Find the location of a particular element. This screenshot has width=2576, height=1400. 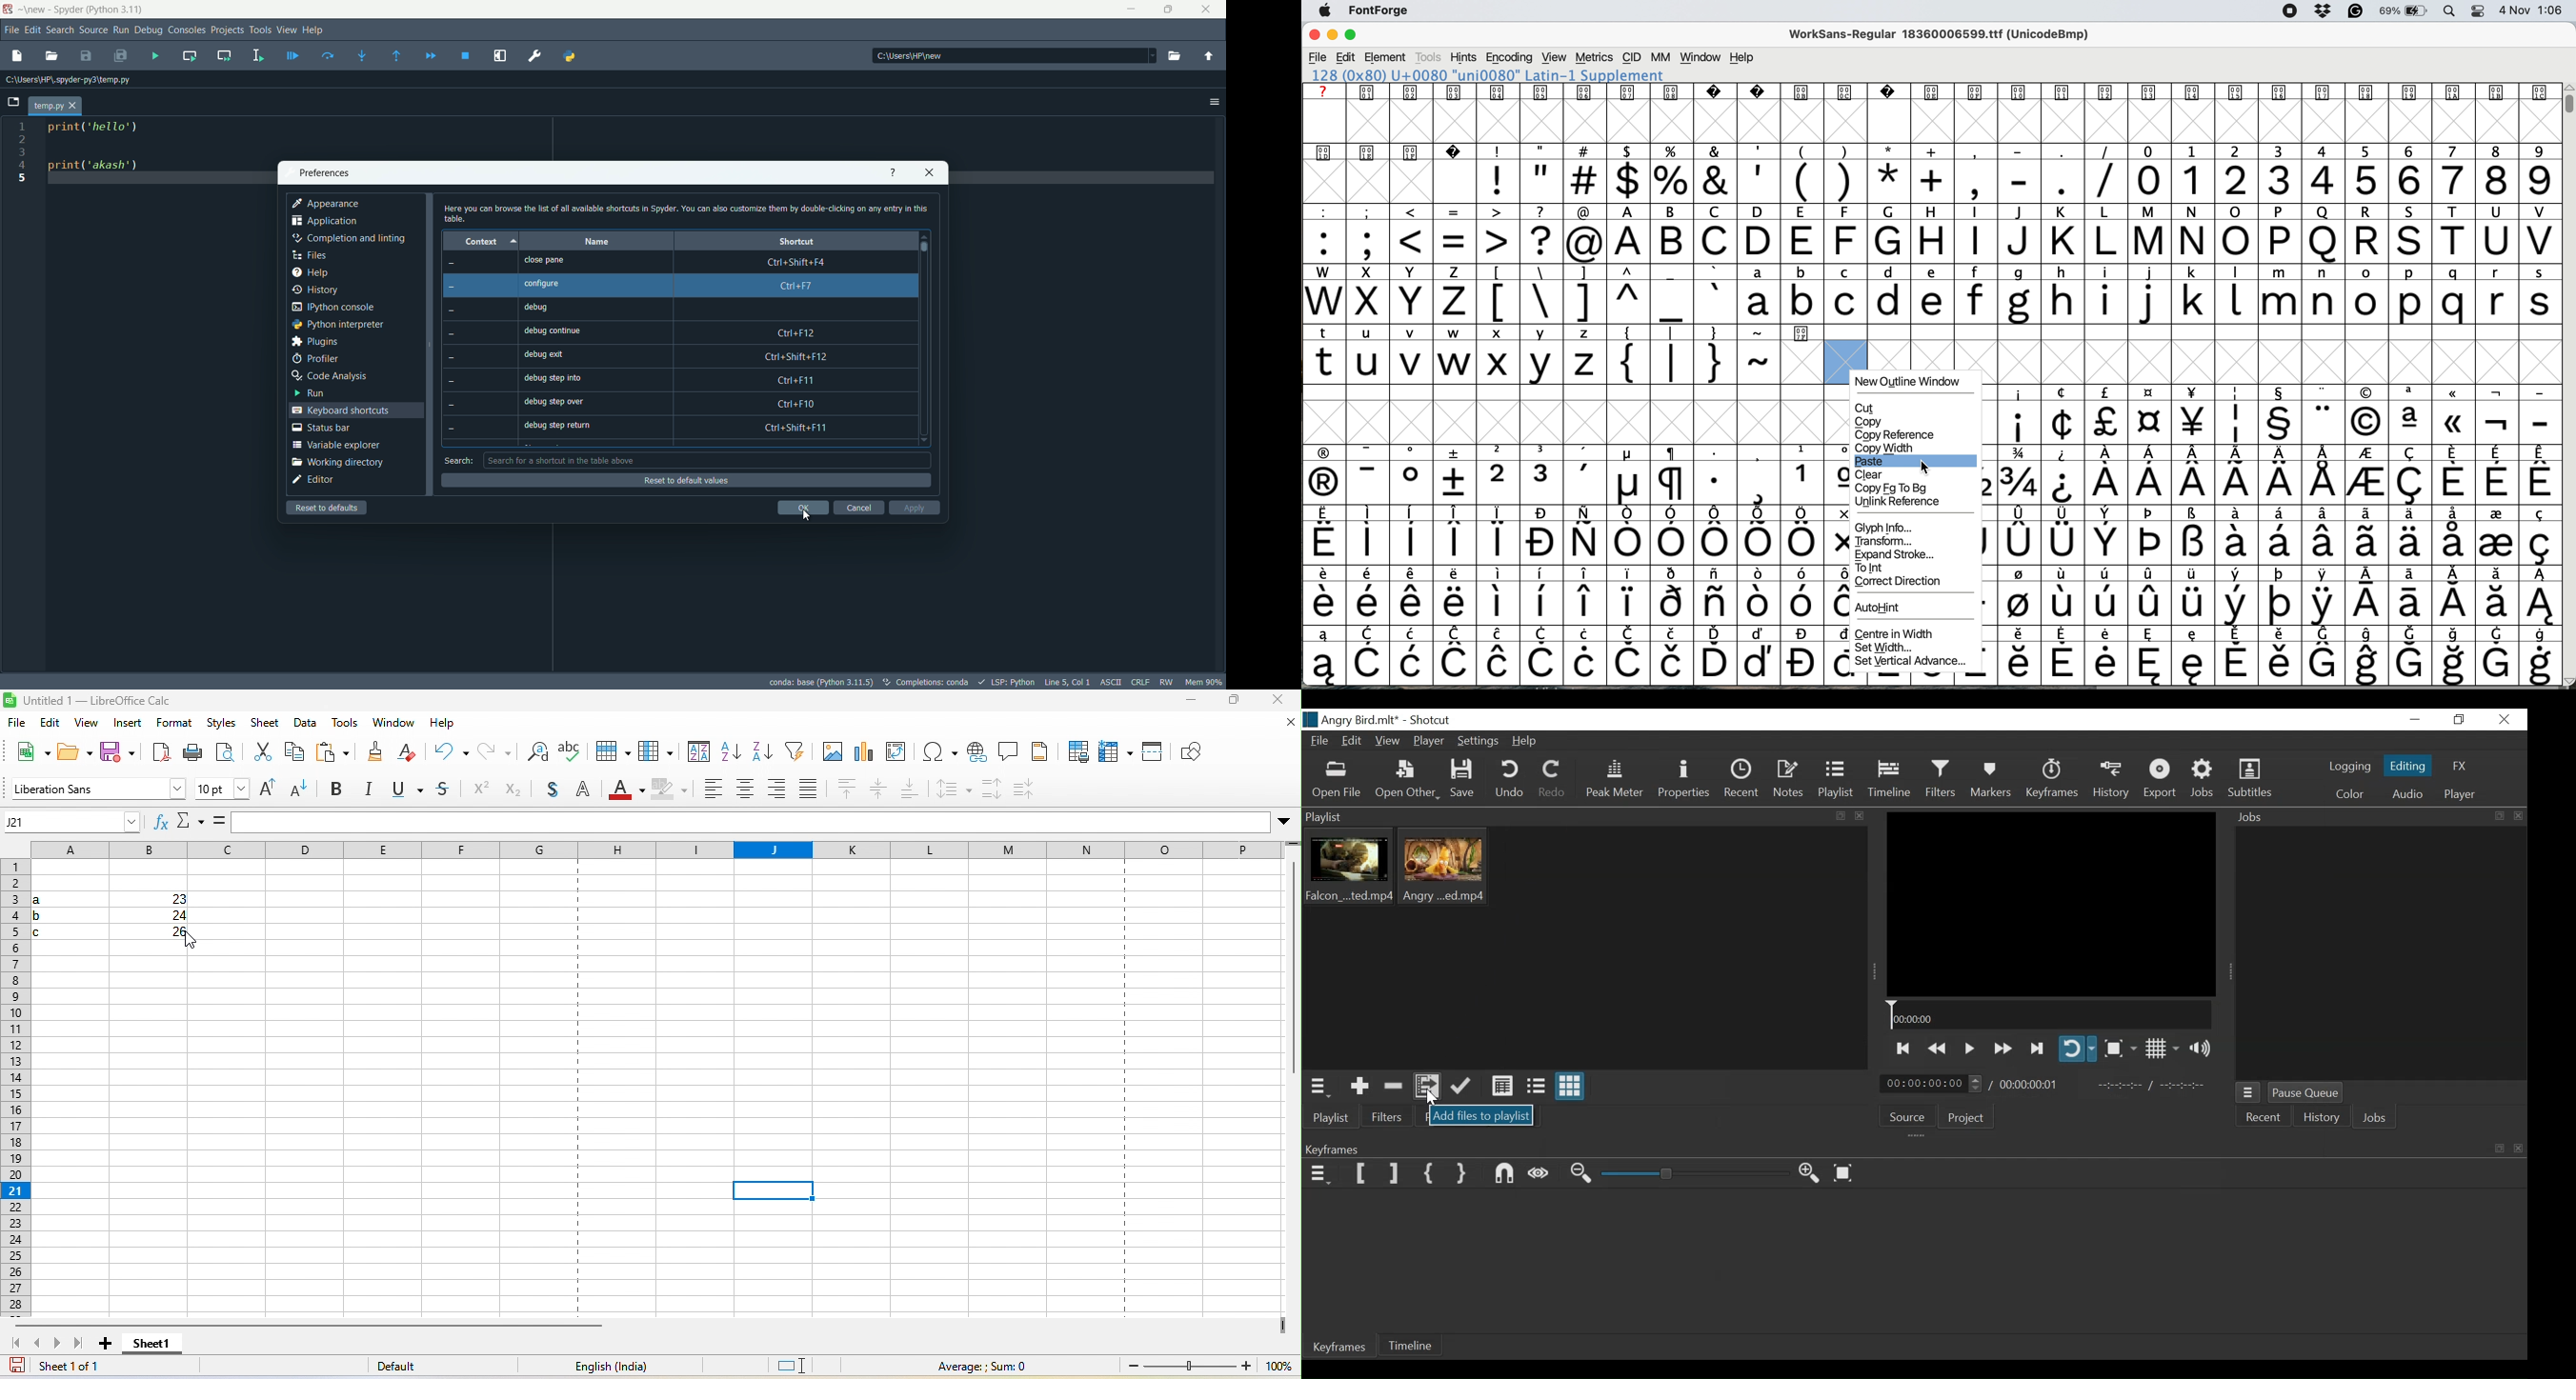

Help is located at coordinates (1525, 742).